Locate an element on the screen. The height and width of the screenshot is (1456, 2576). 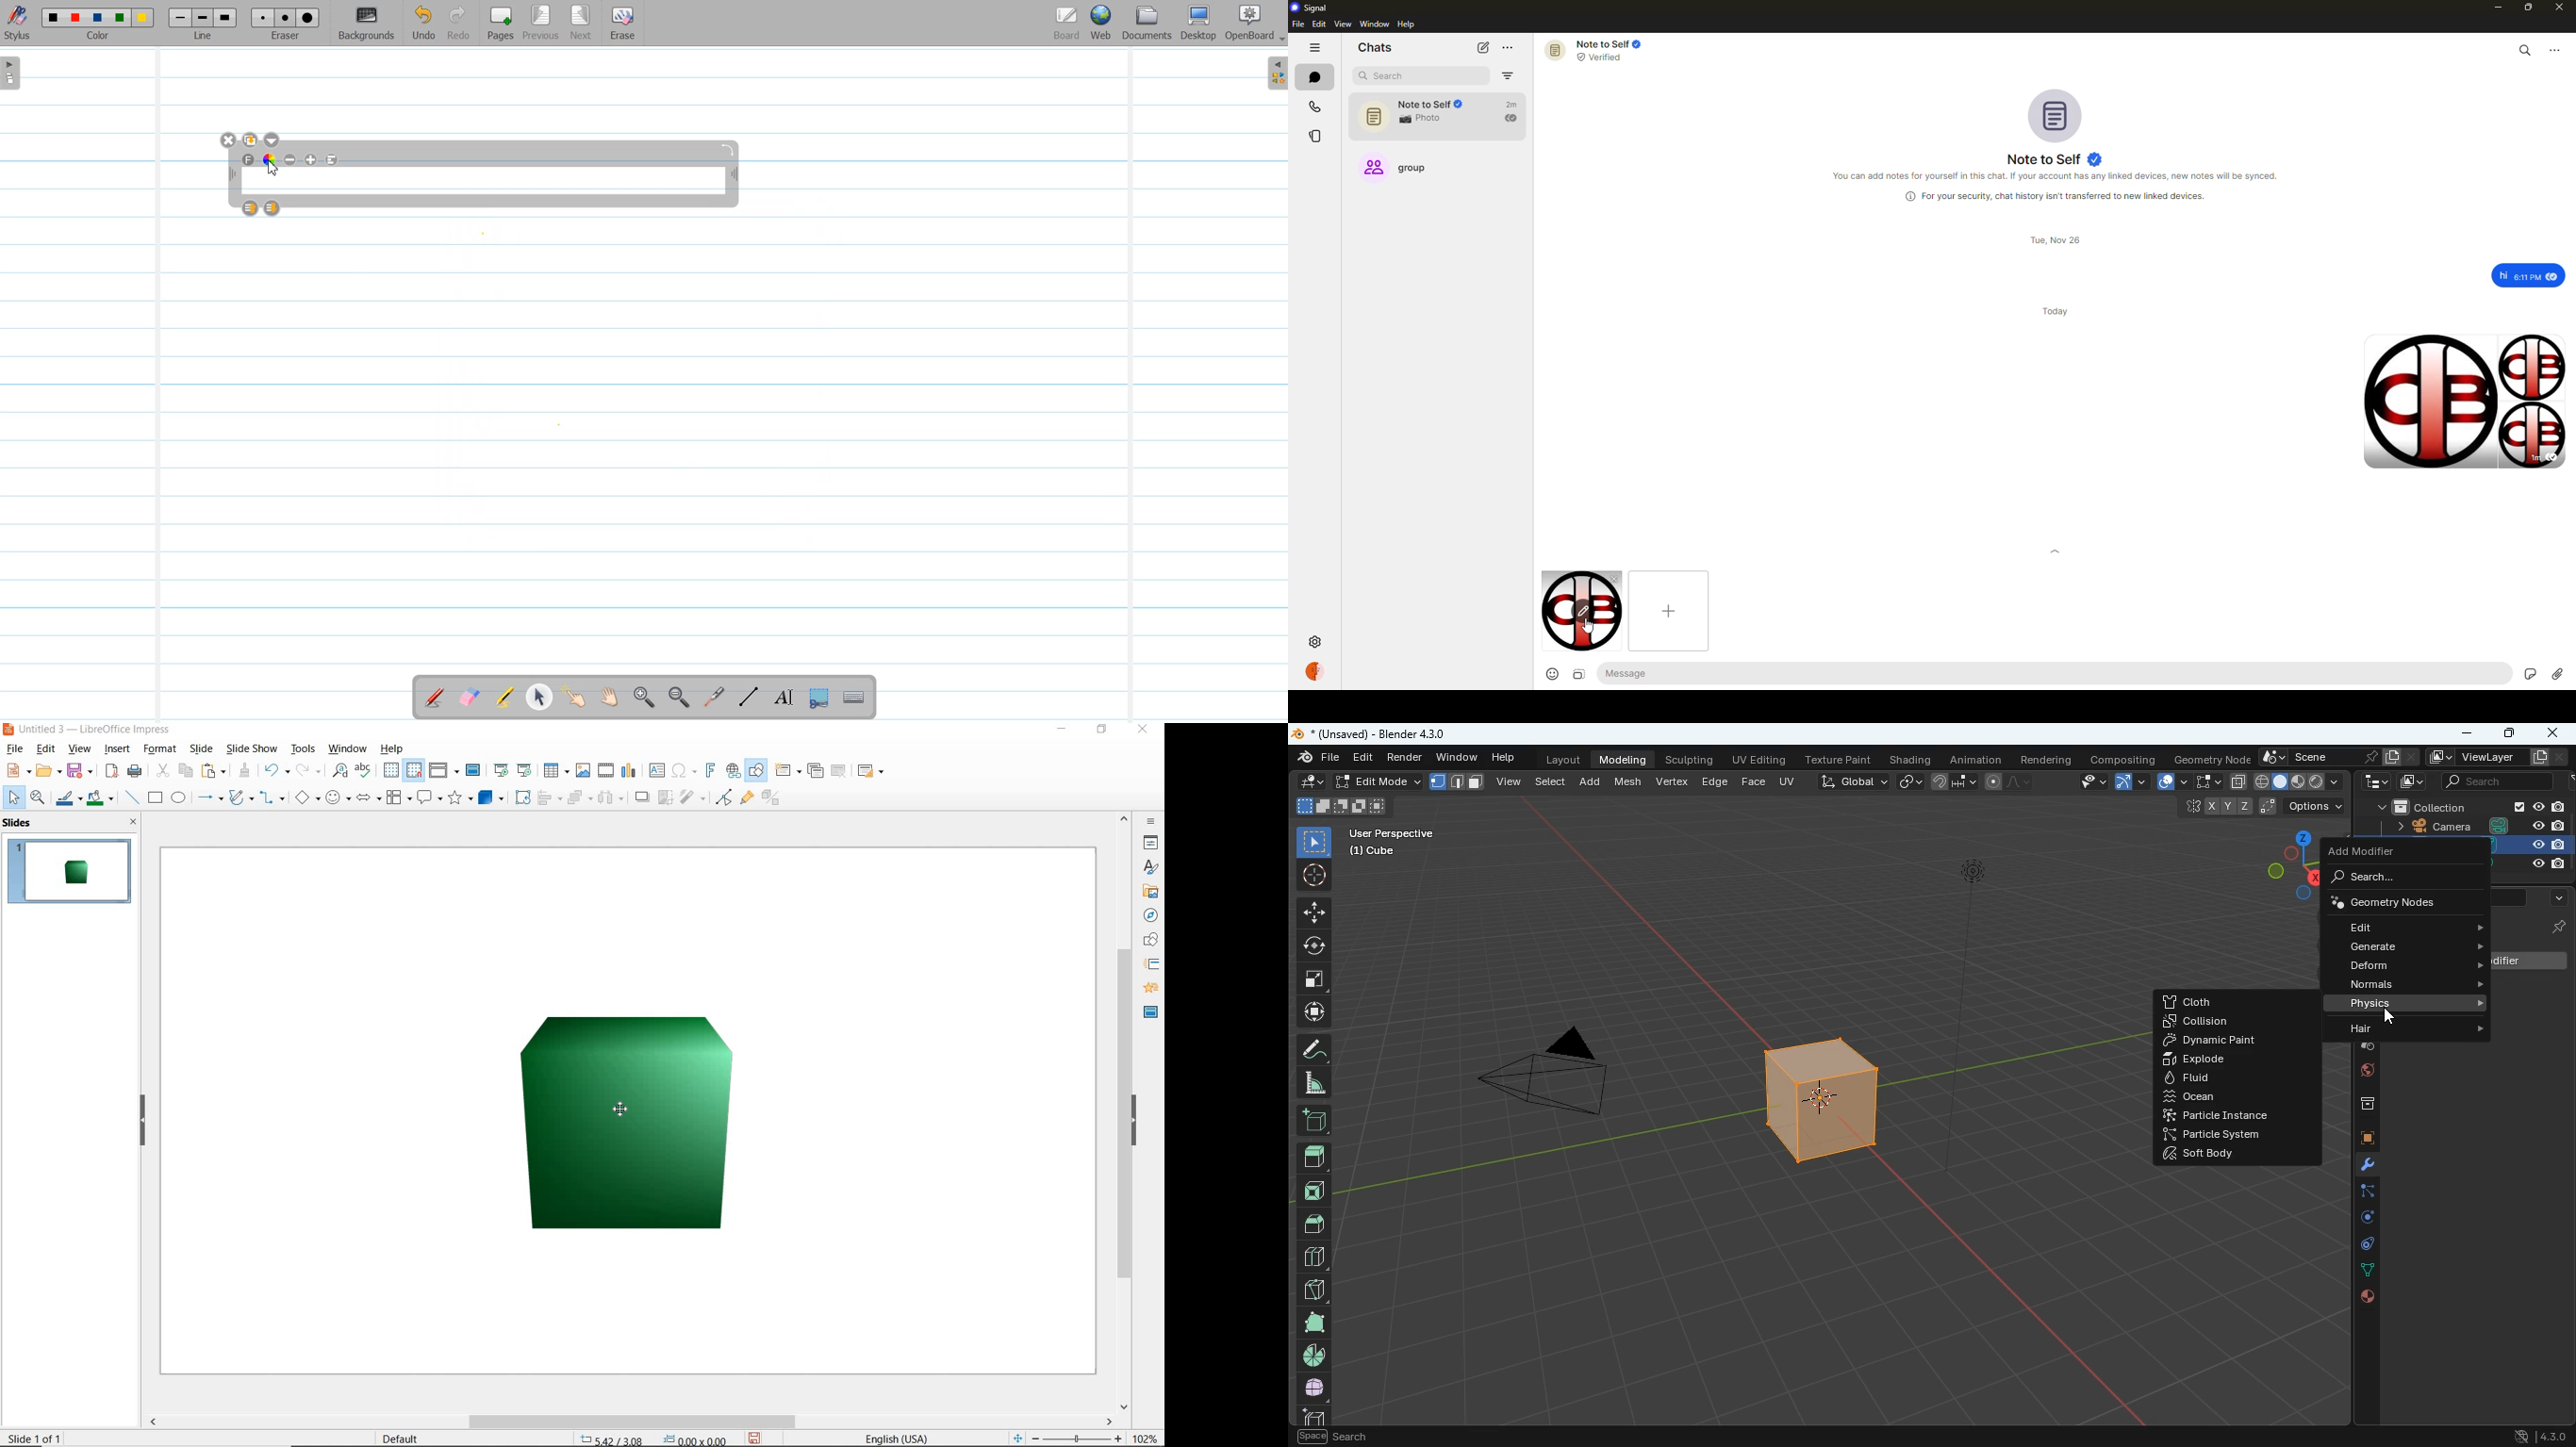
file name is located at coordinates (86, 730).